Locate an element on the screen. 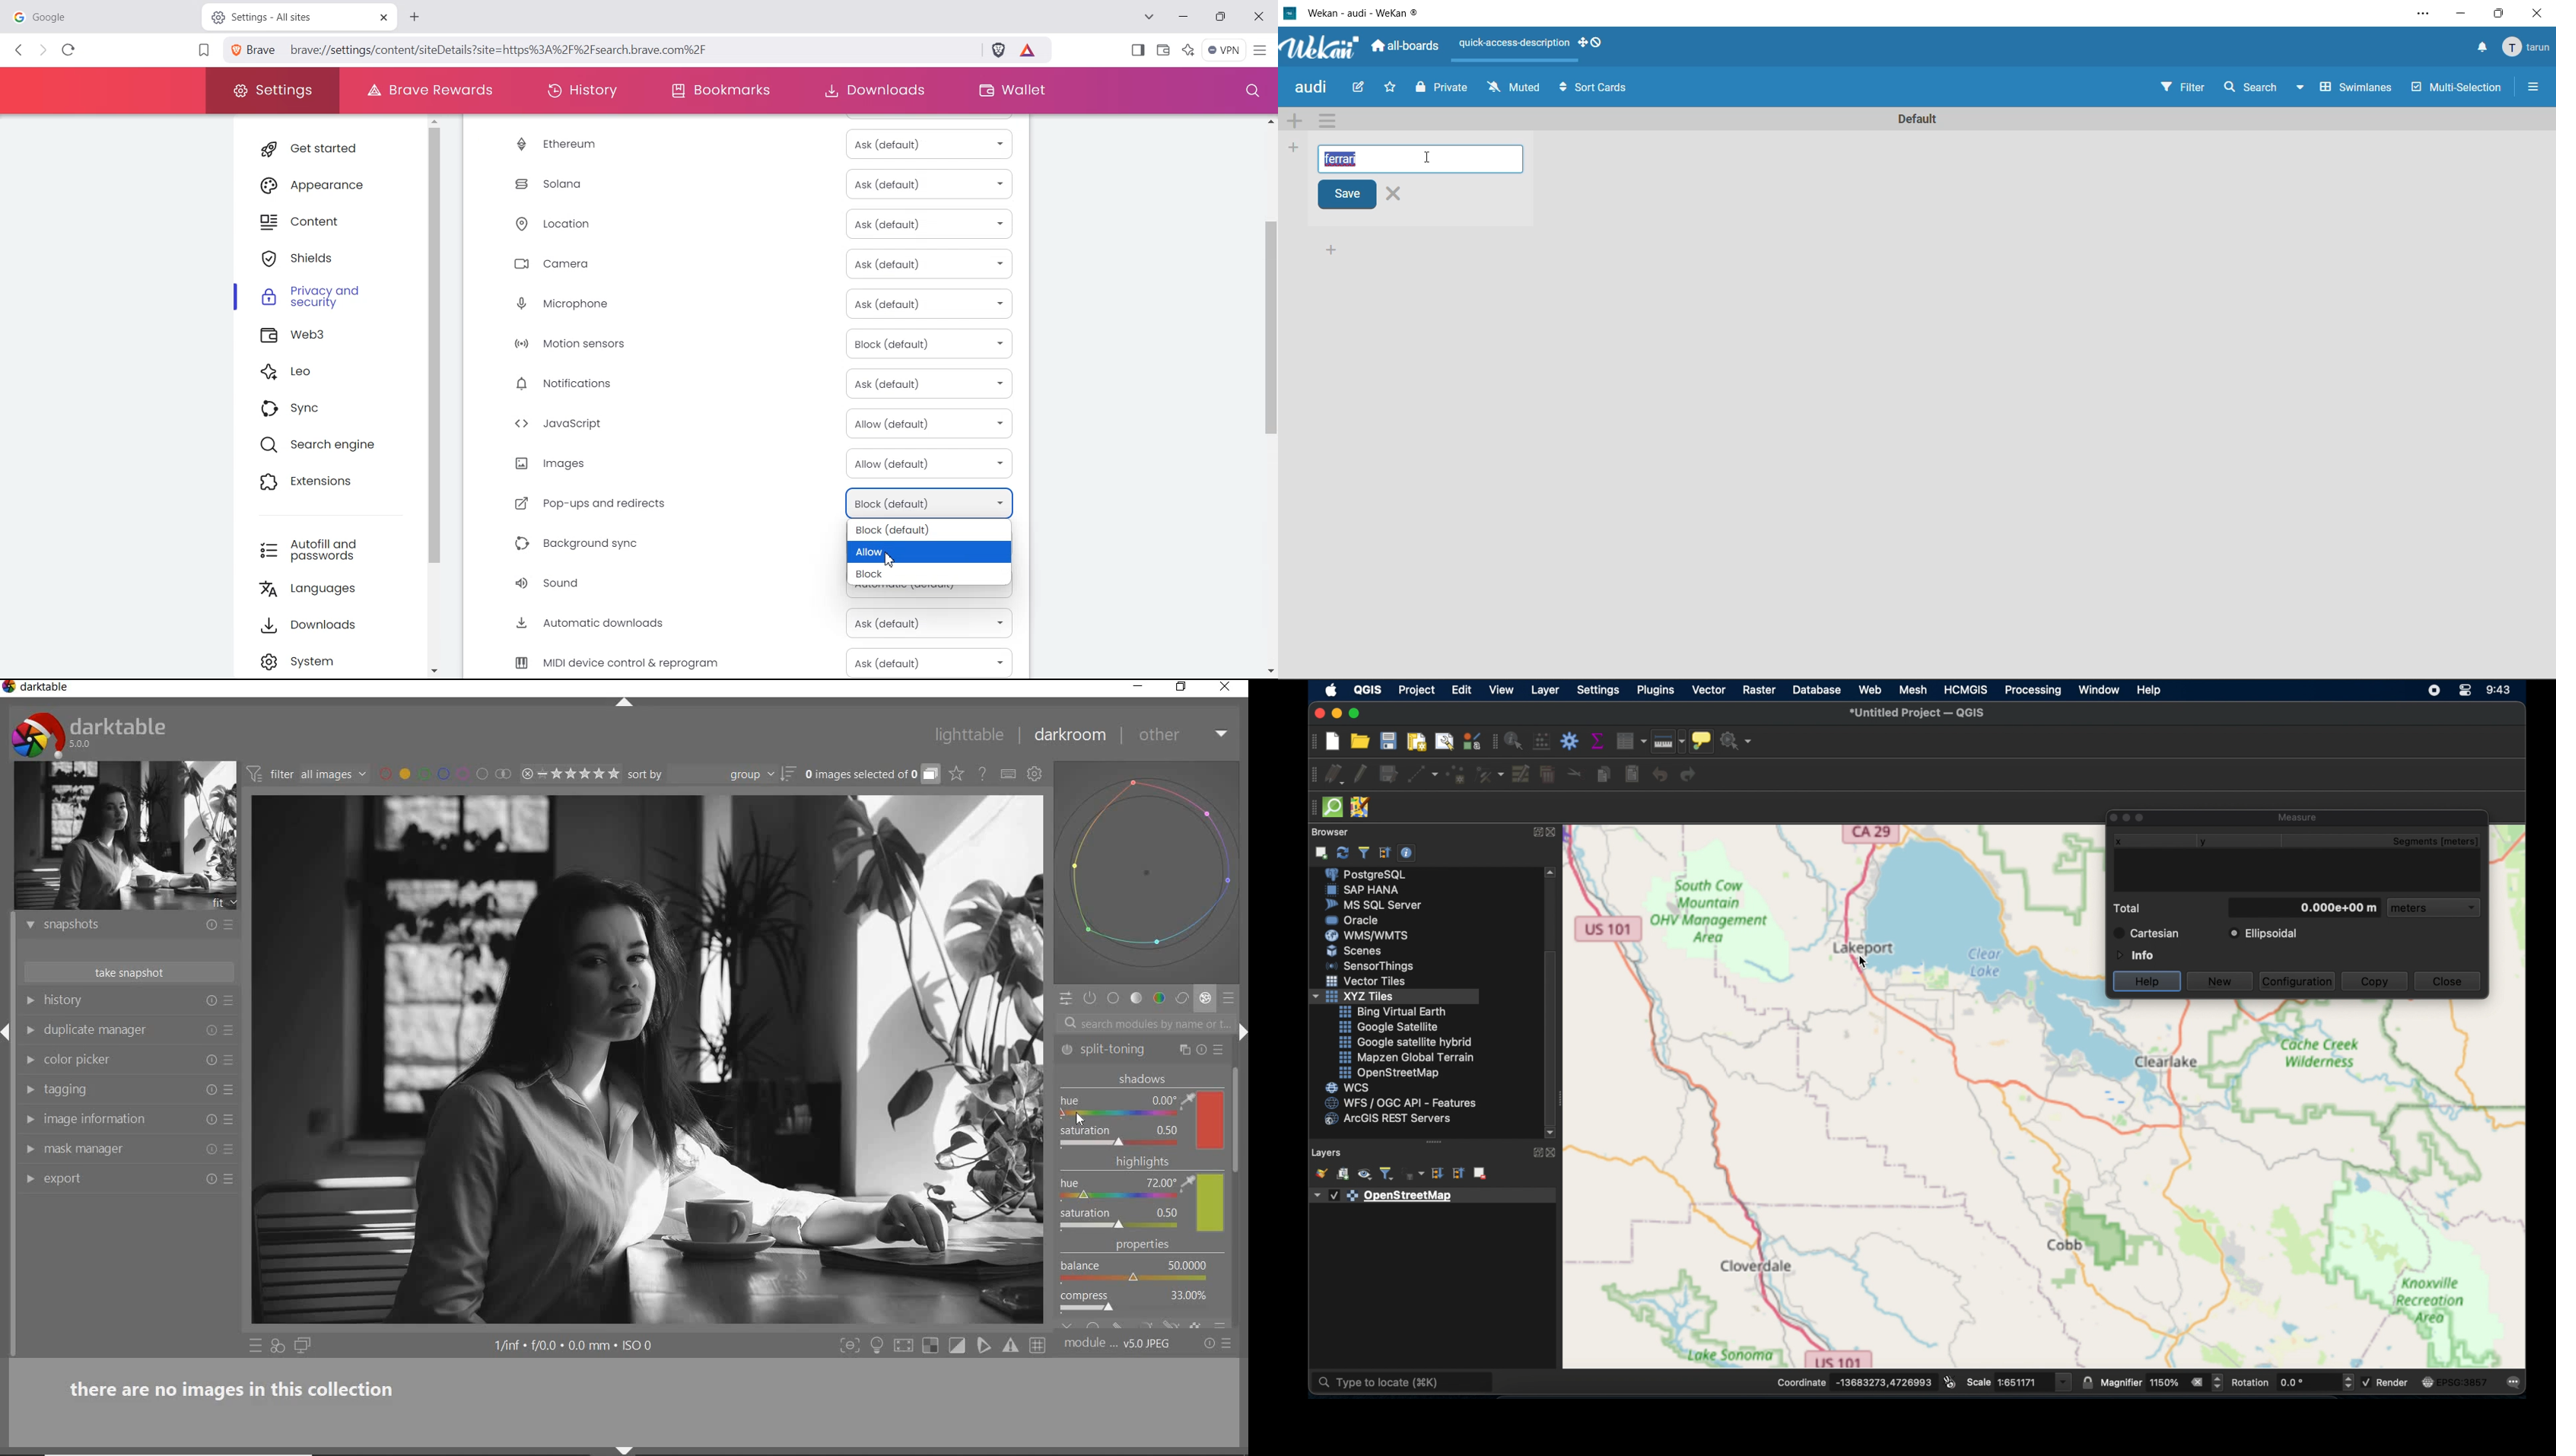 The width and height of the screenshot is (2576, 1456). show module is located at coordinates (27, 1090).